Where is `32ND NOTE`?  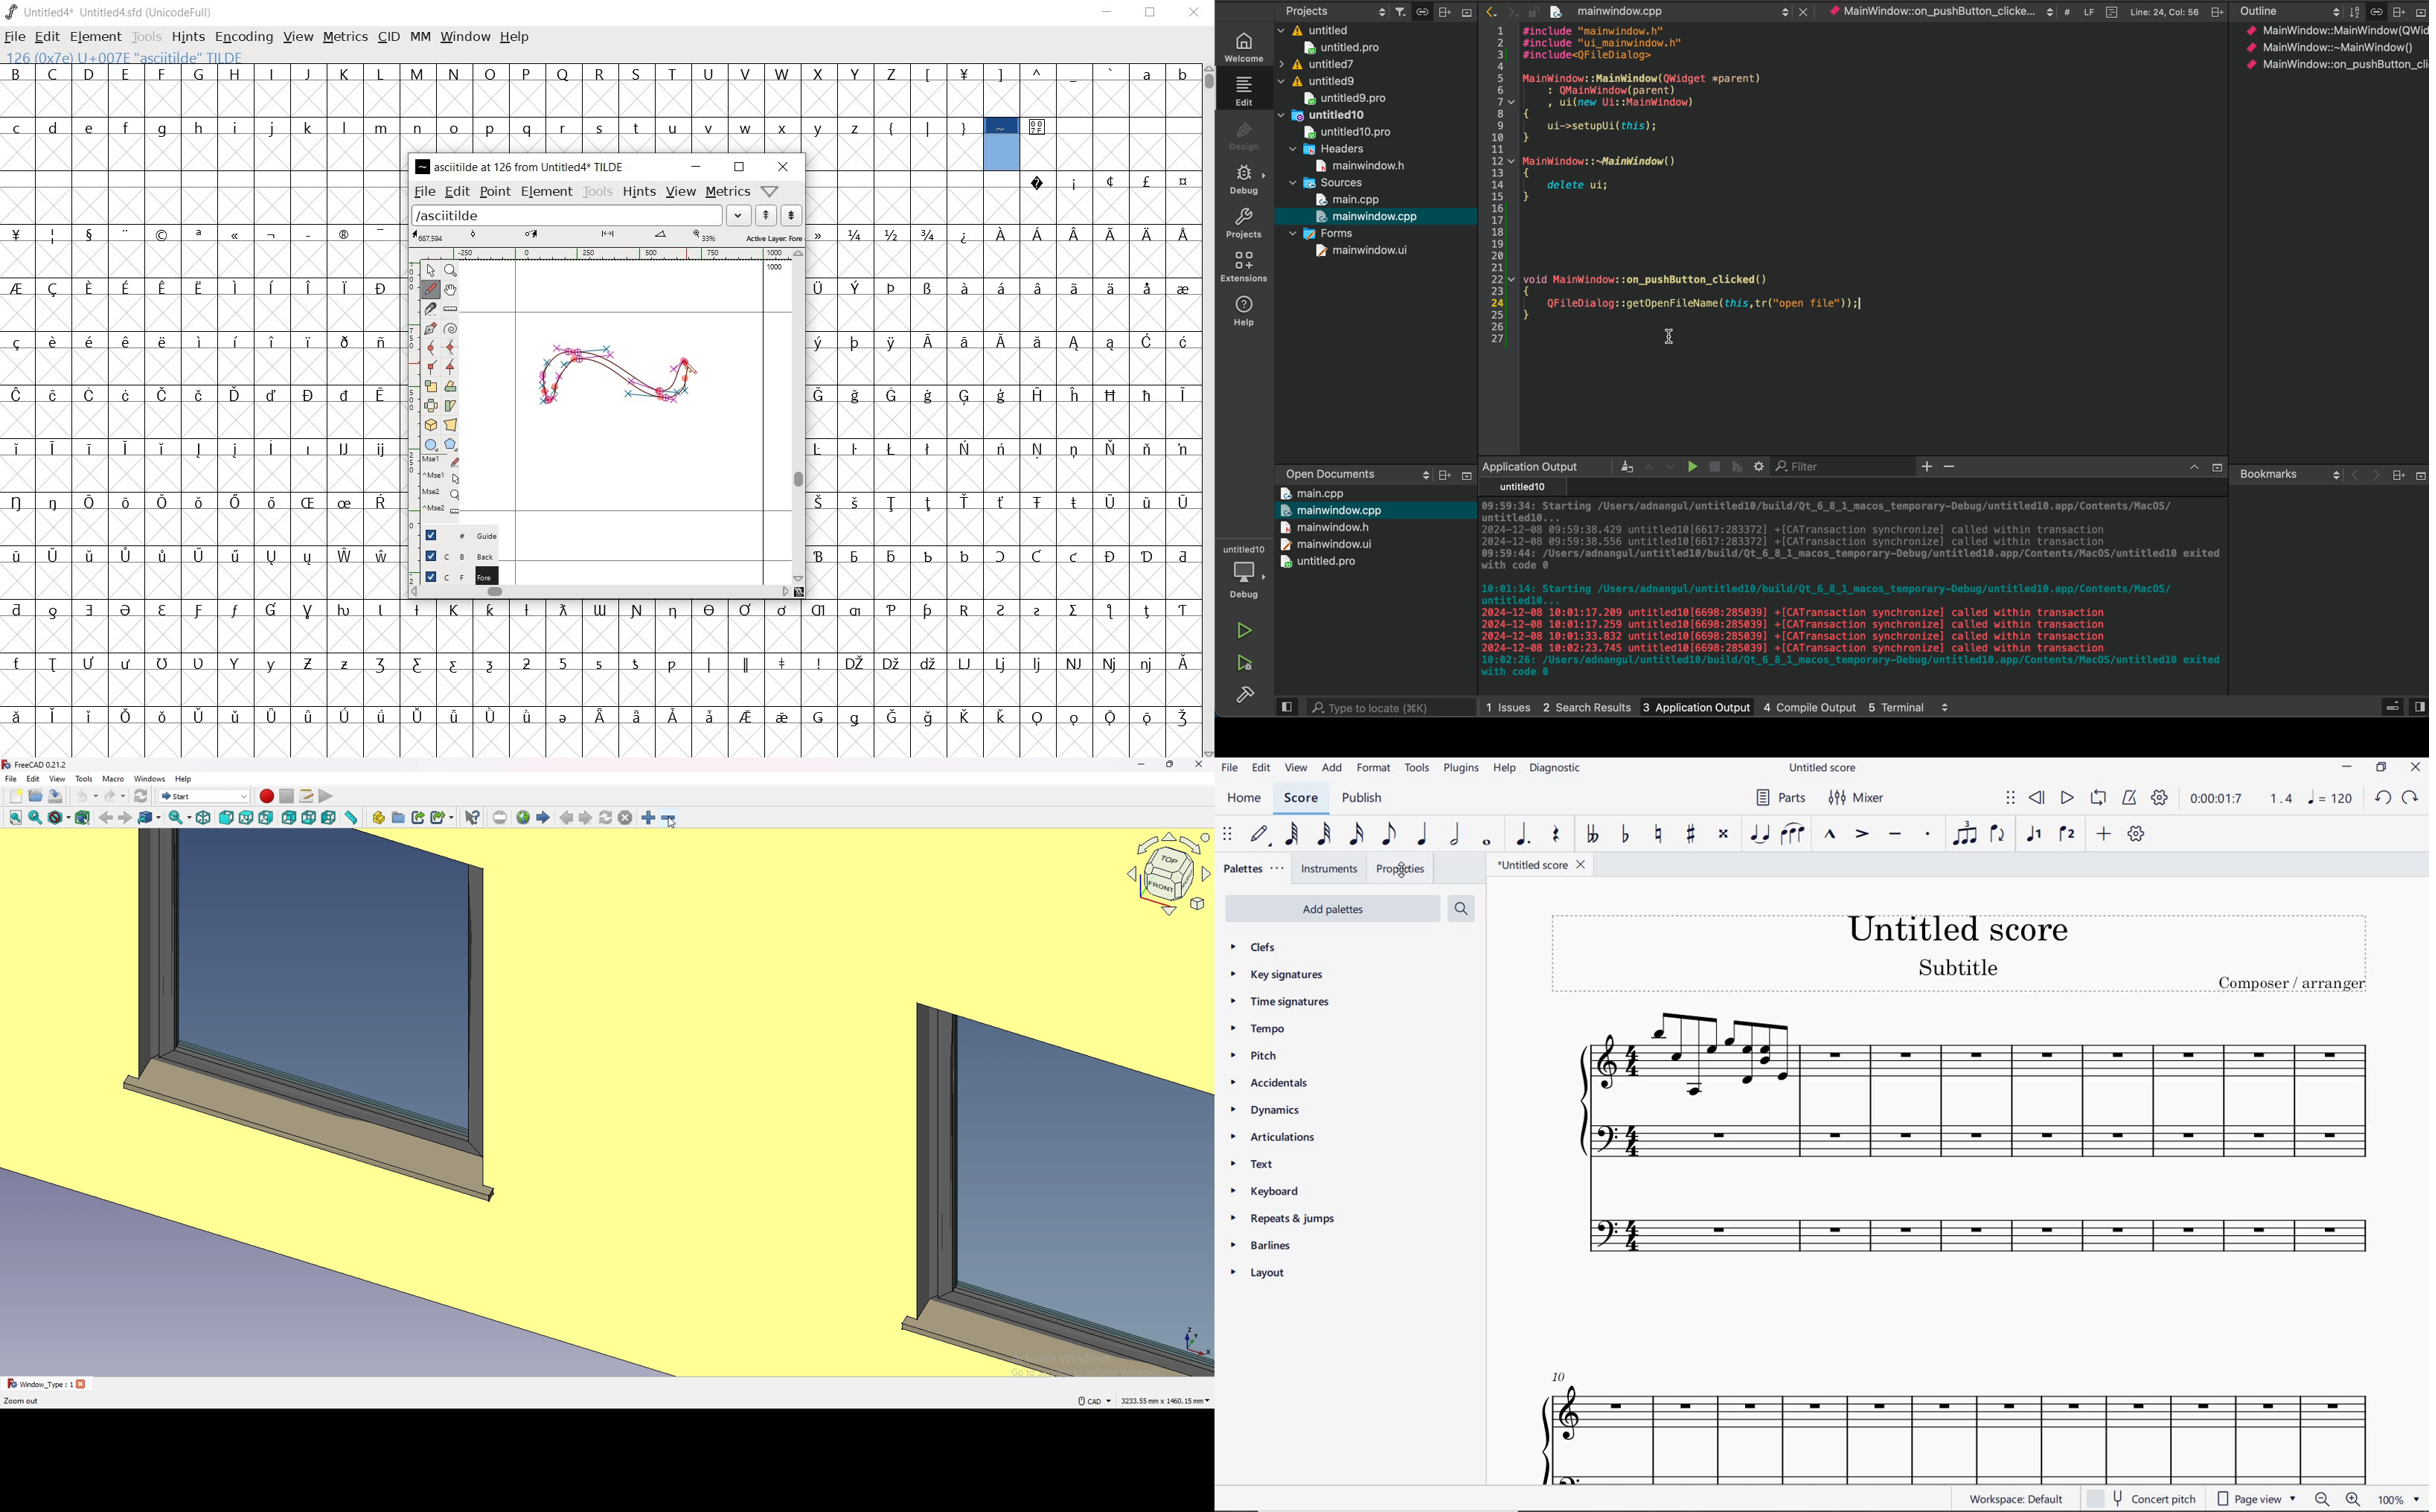 32ND NOTE is located at coordinates (1327, 834).